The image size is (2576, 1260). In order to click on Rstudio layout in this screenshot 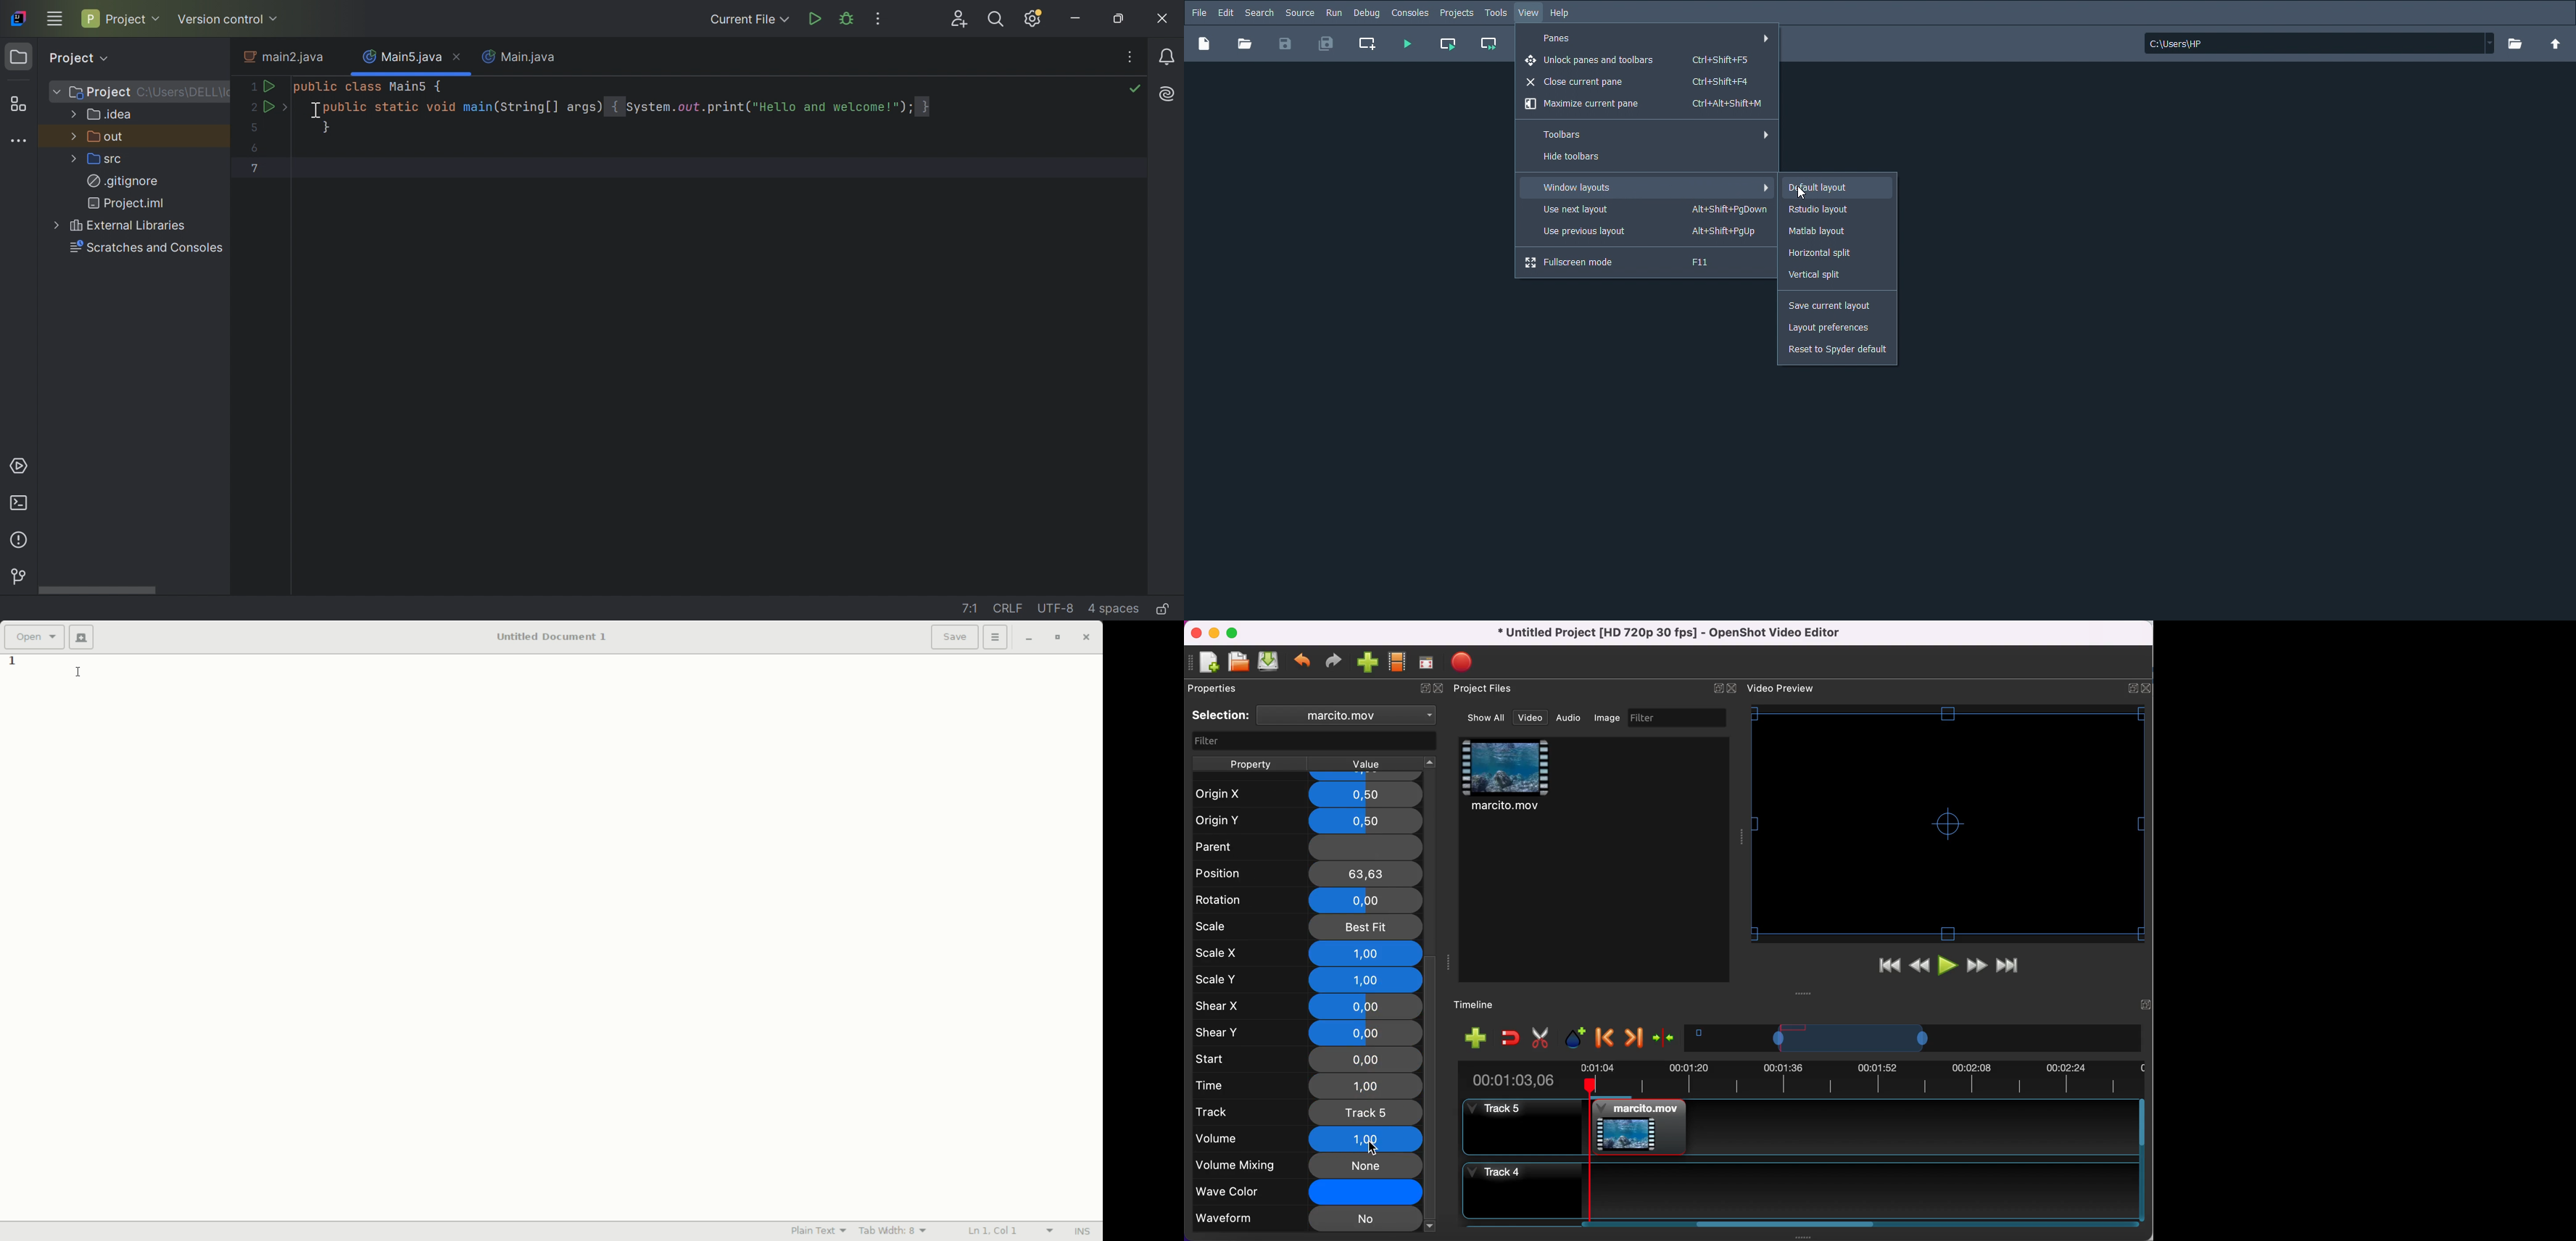, I will do `click(1818, 211)`.